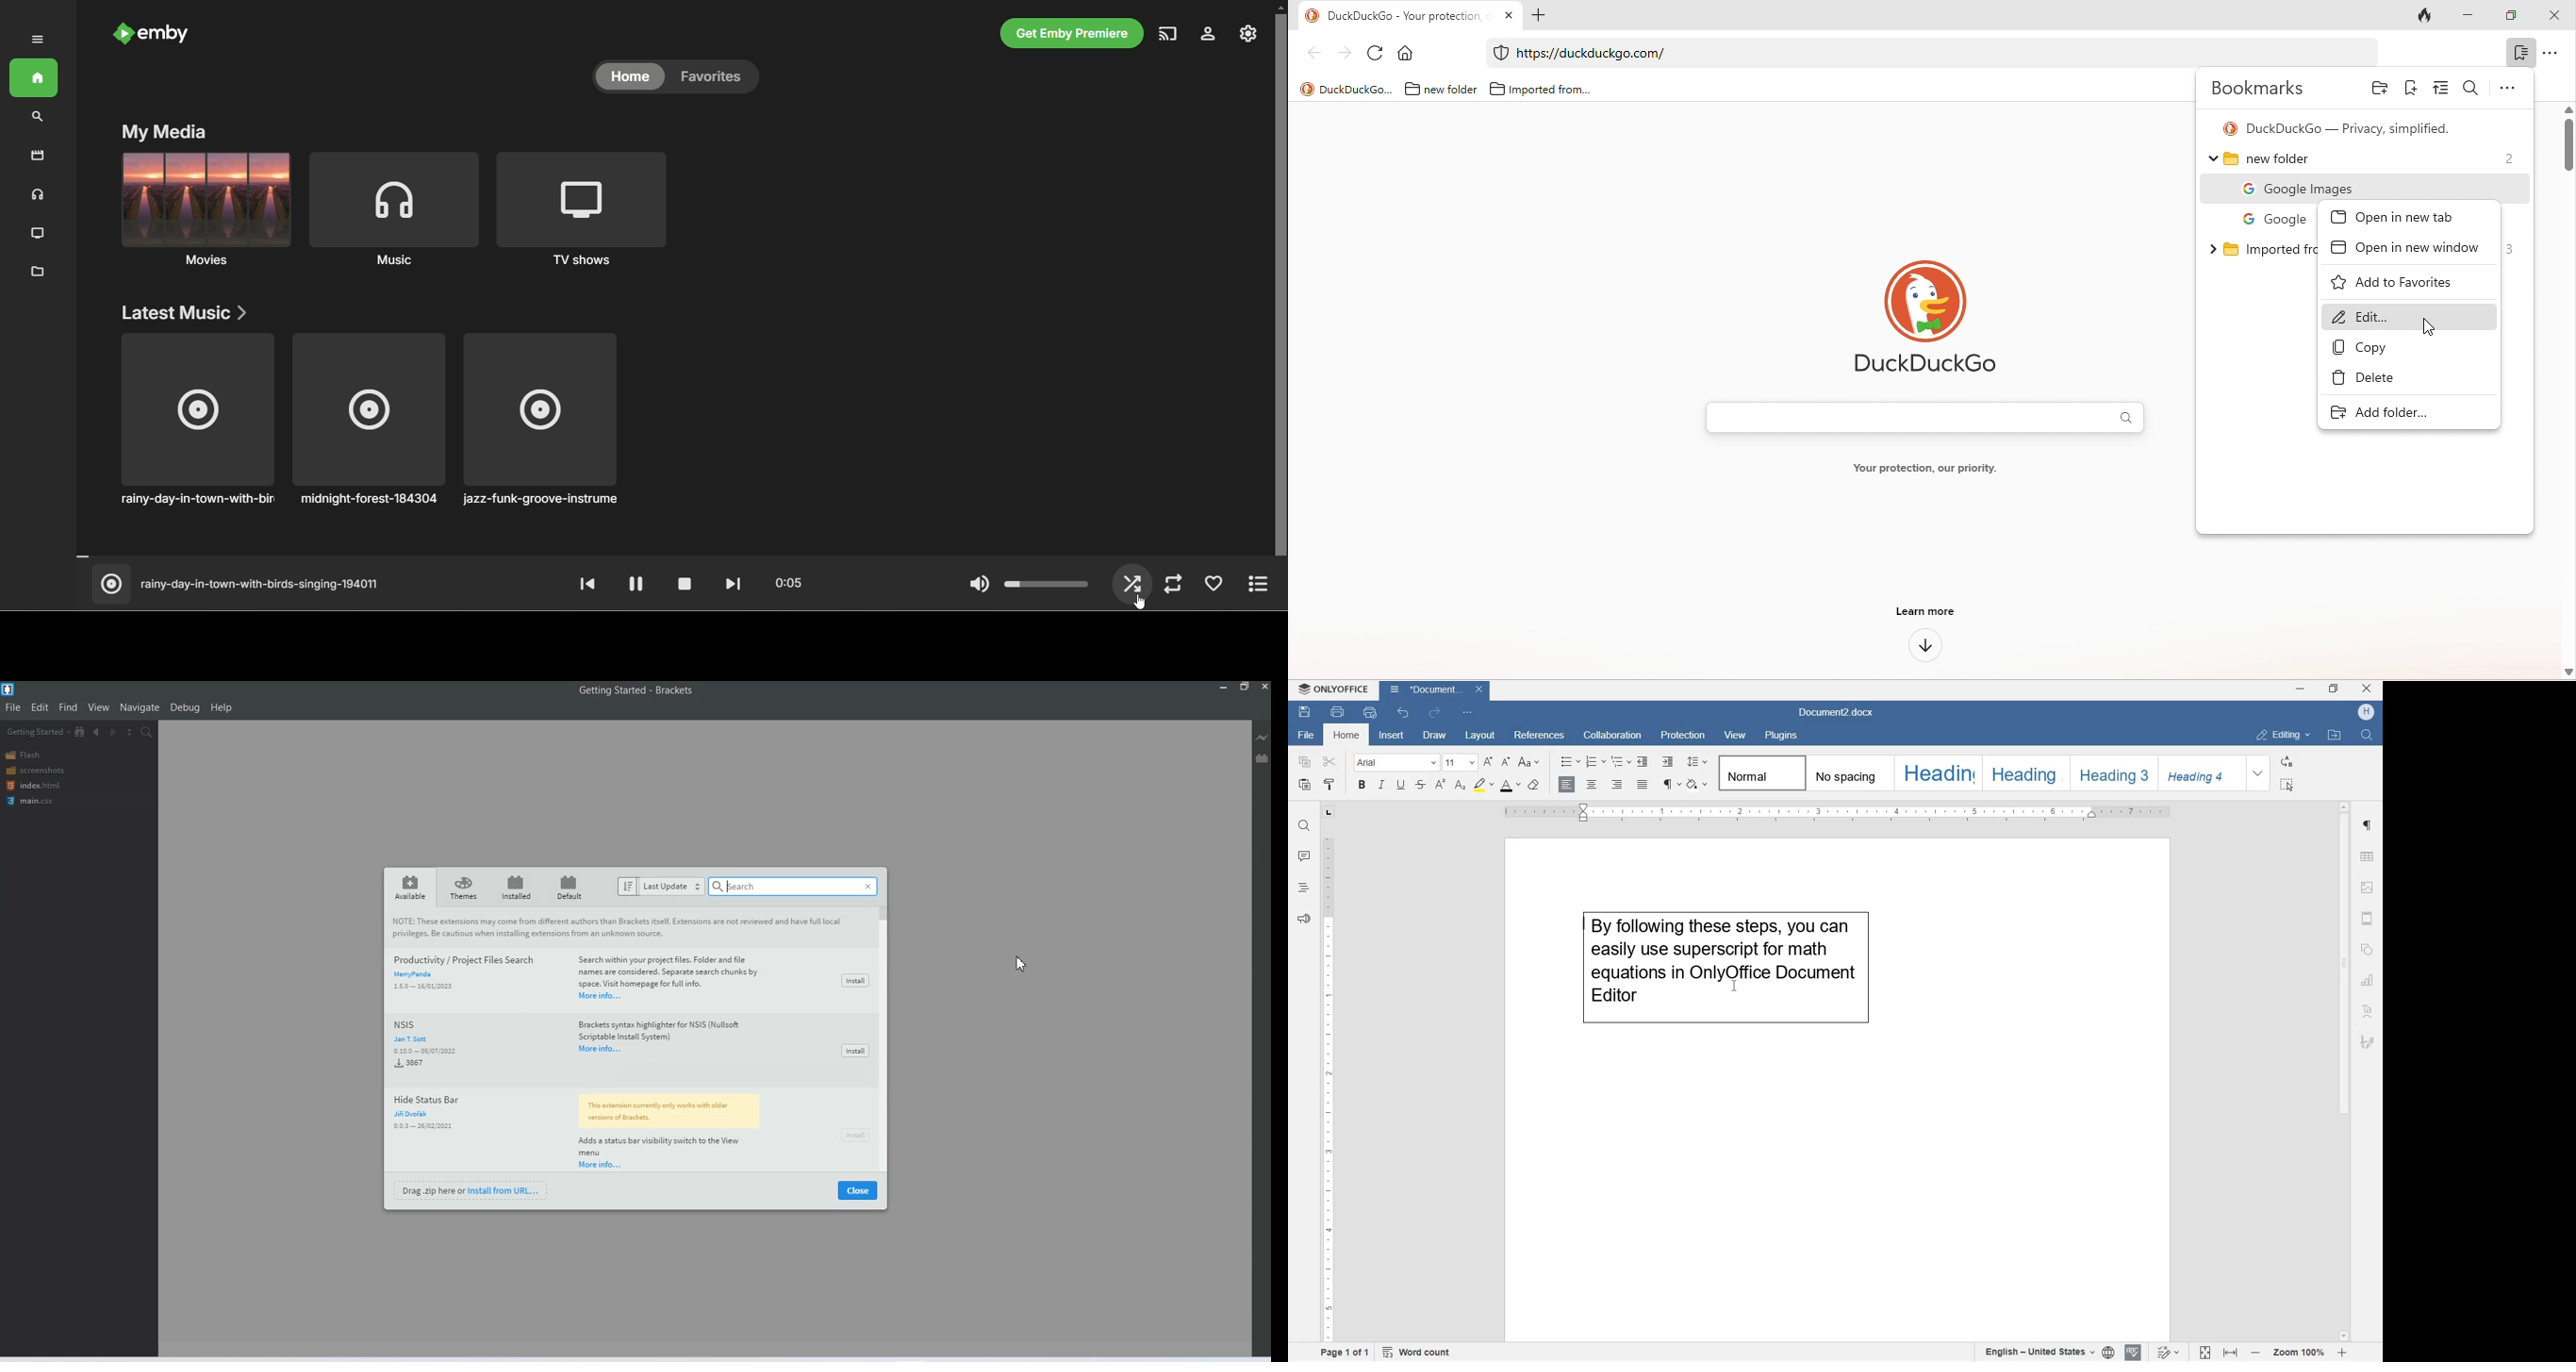 Image resolution: width=2576 pixels, height=1372 pixels. I want to click on Navigate Forwards, so click(113, 733).